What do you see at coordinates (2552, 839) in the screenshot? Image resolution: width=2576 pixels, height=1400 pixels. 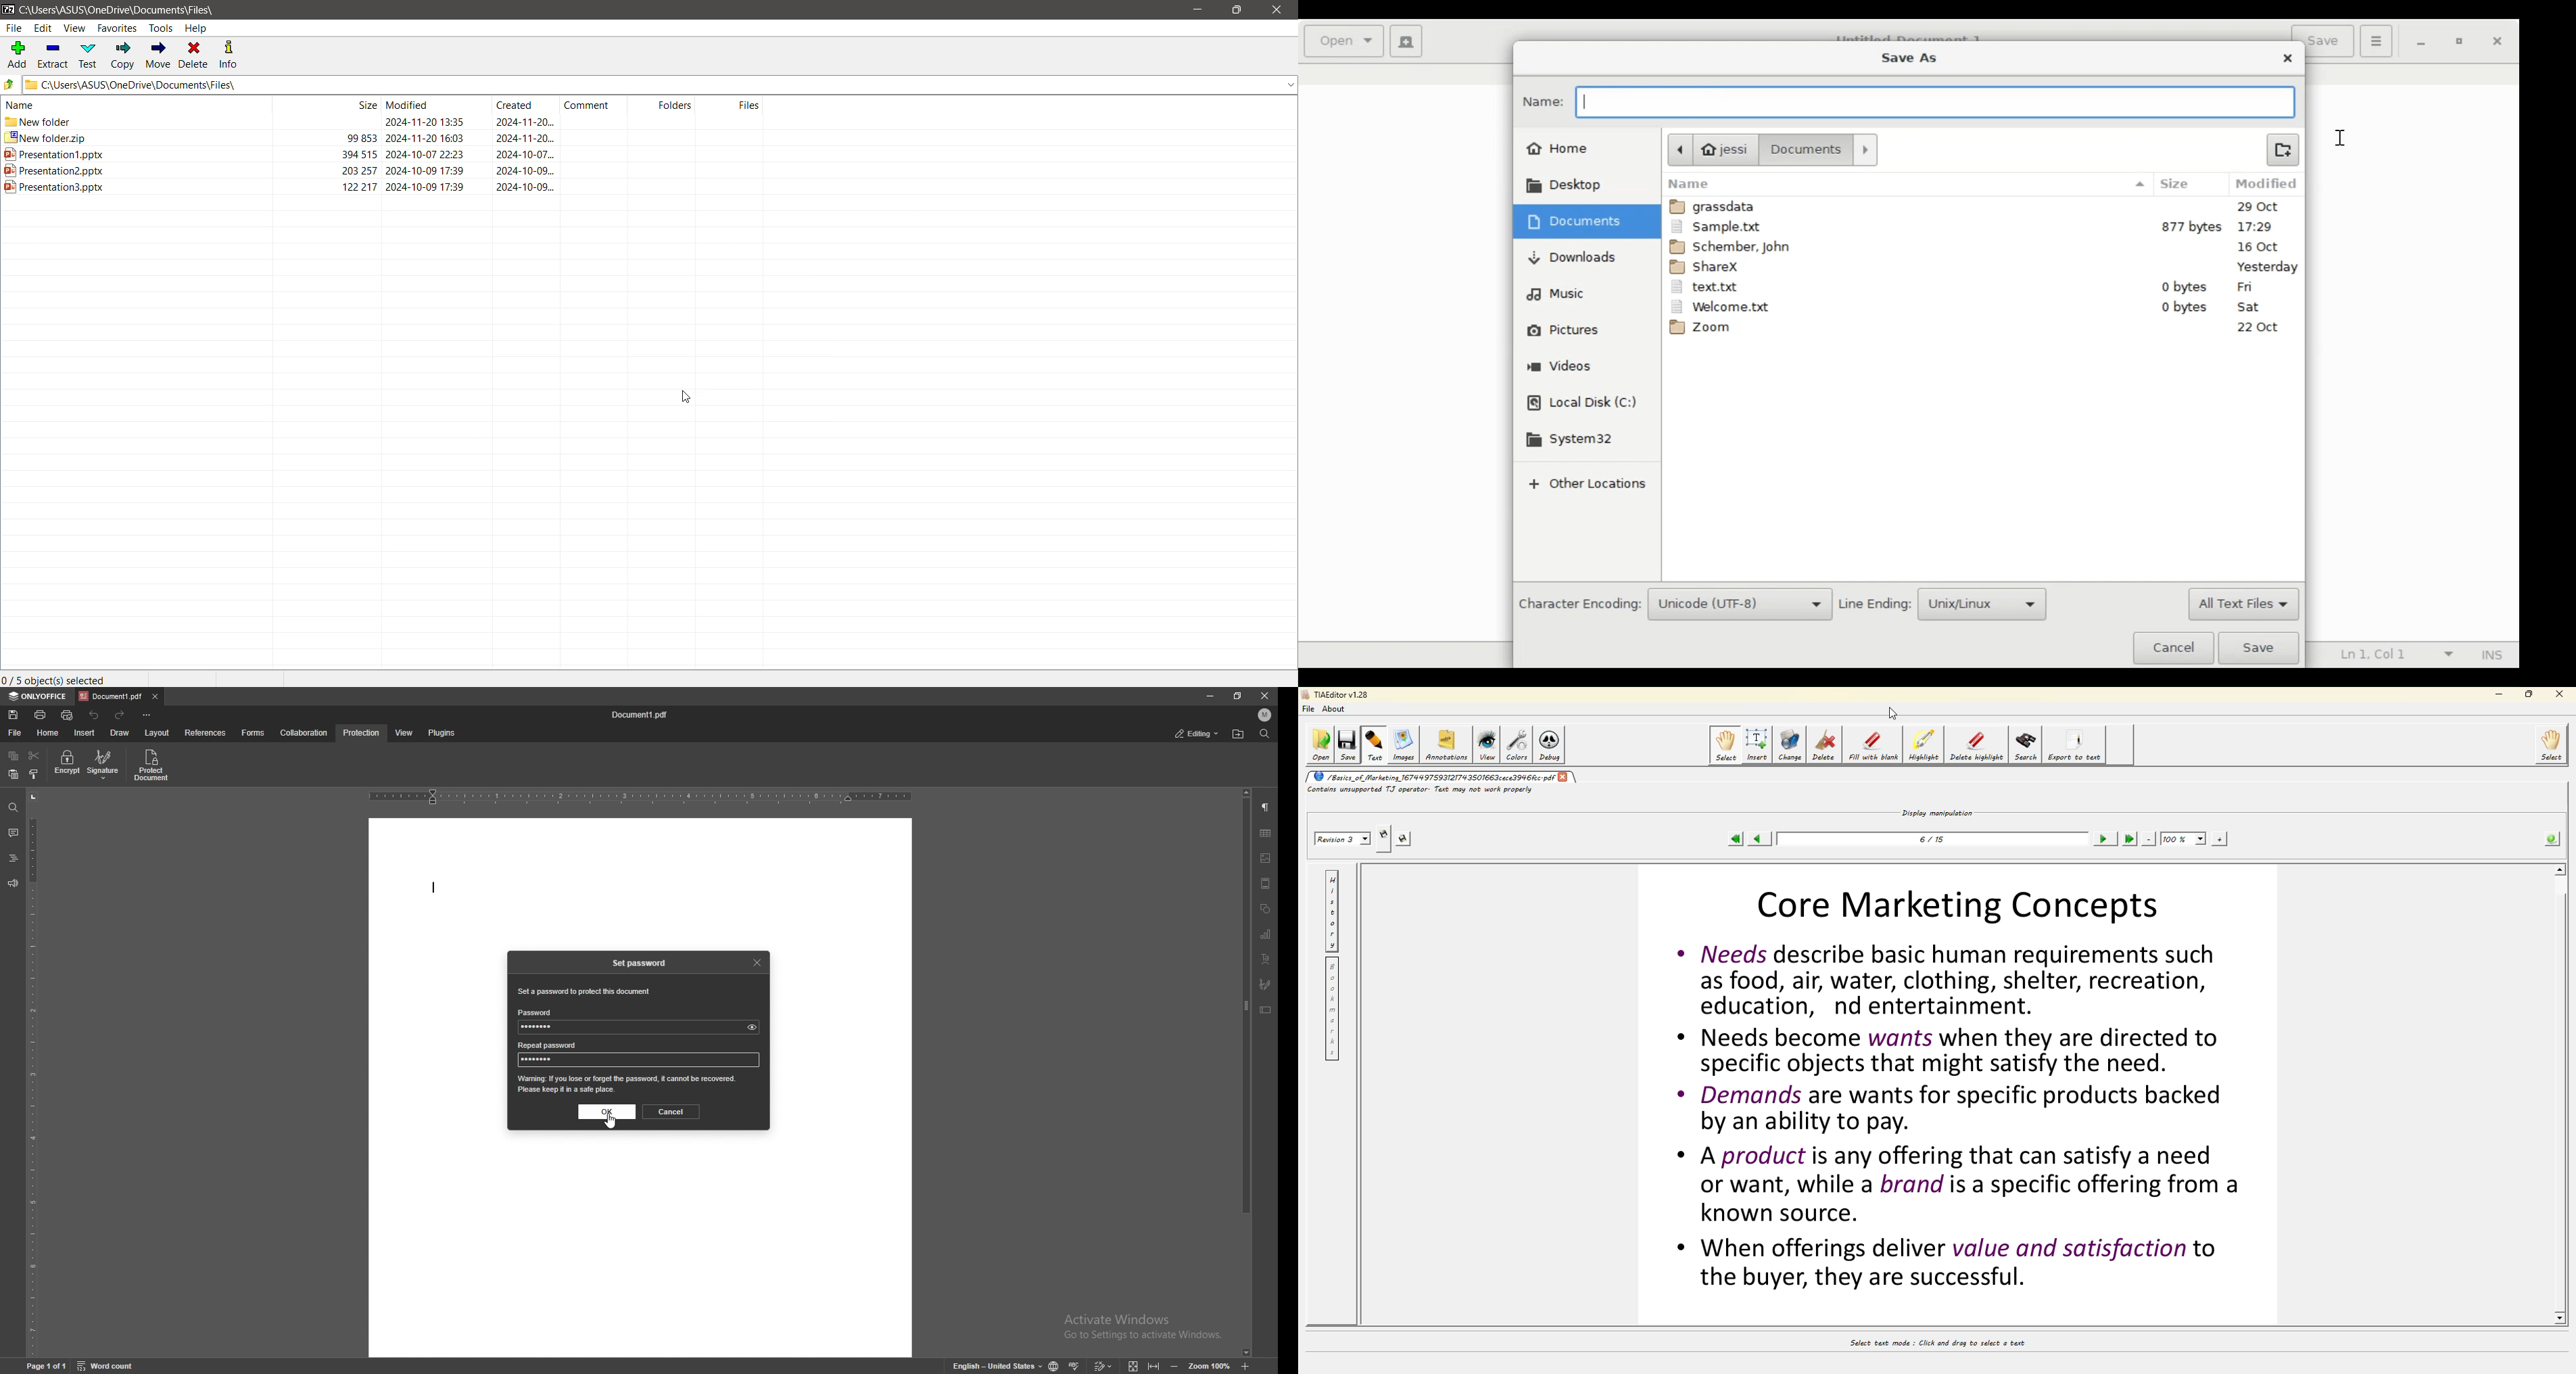 I see `info` at bounding box center [2552, 839].